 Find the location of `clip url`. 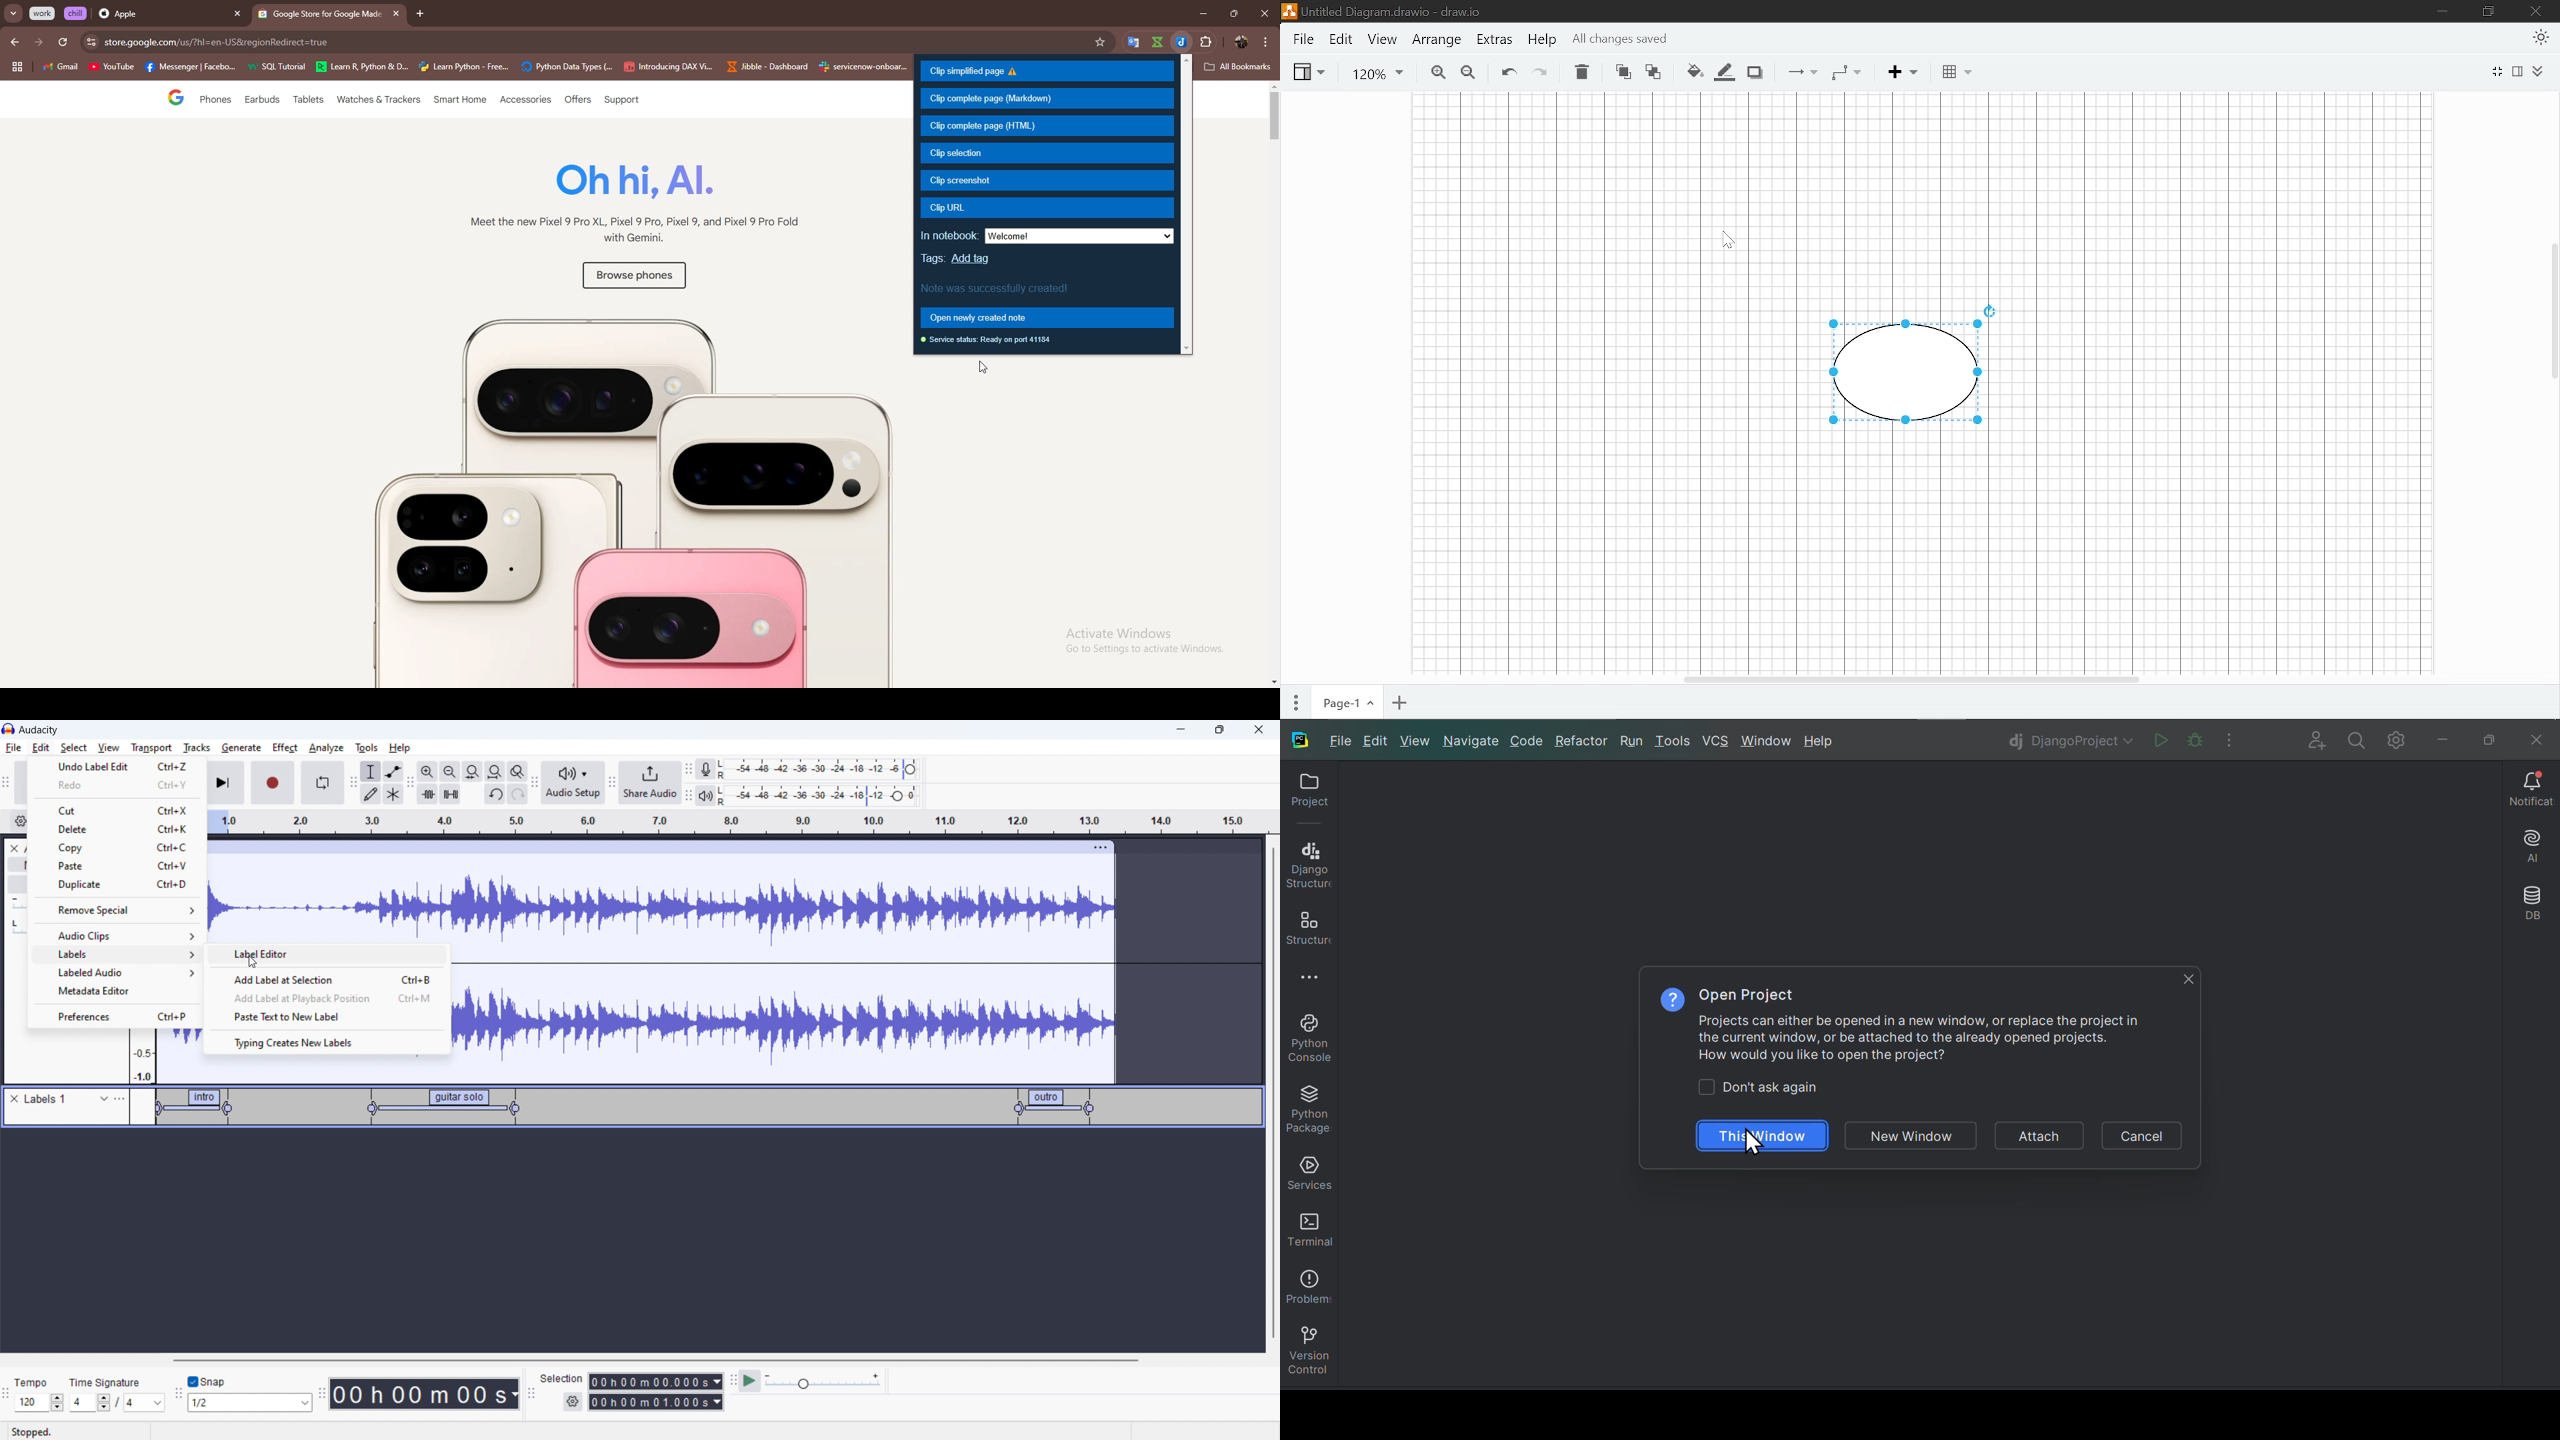

clip url is located at coordinates (1049, 208).